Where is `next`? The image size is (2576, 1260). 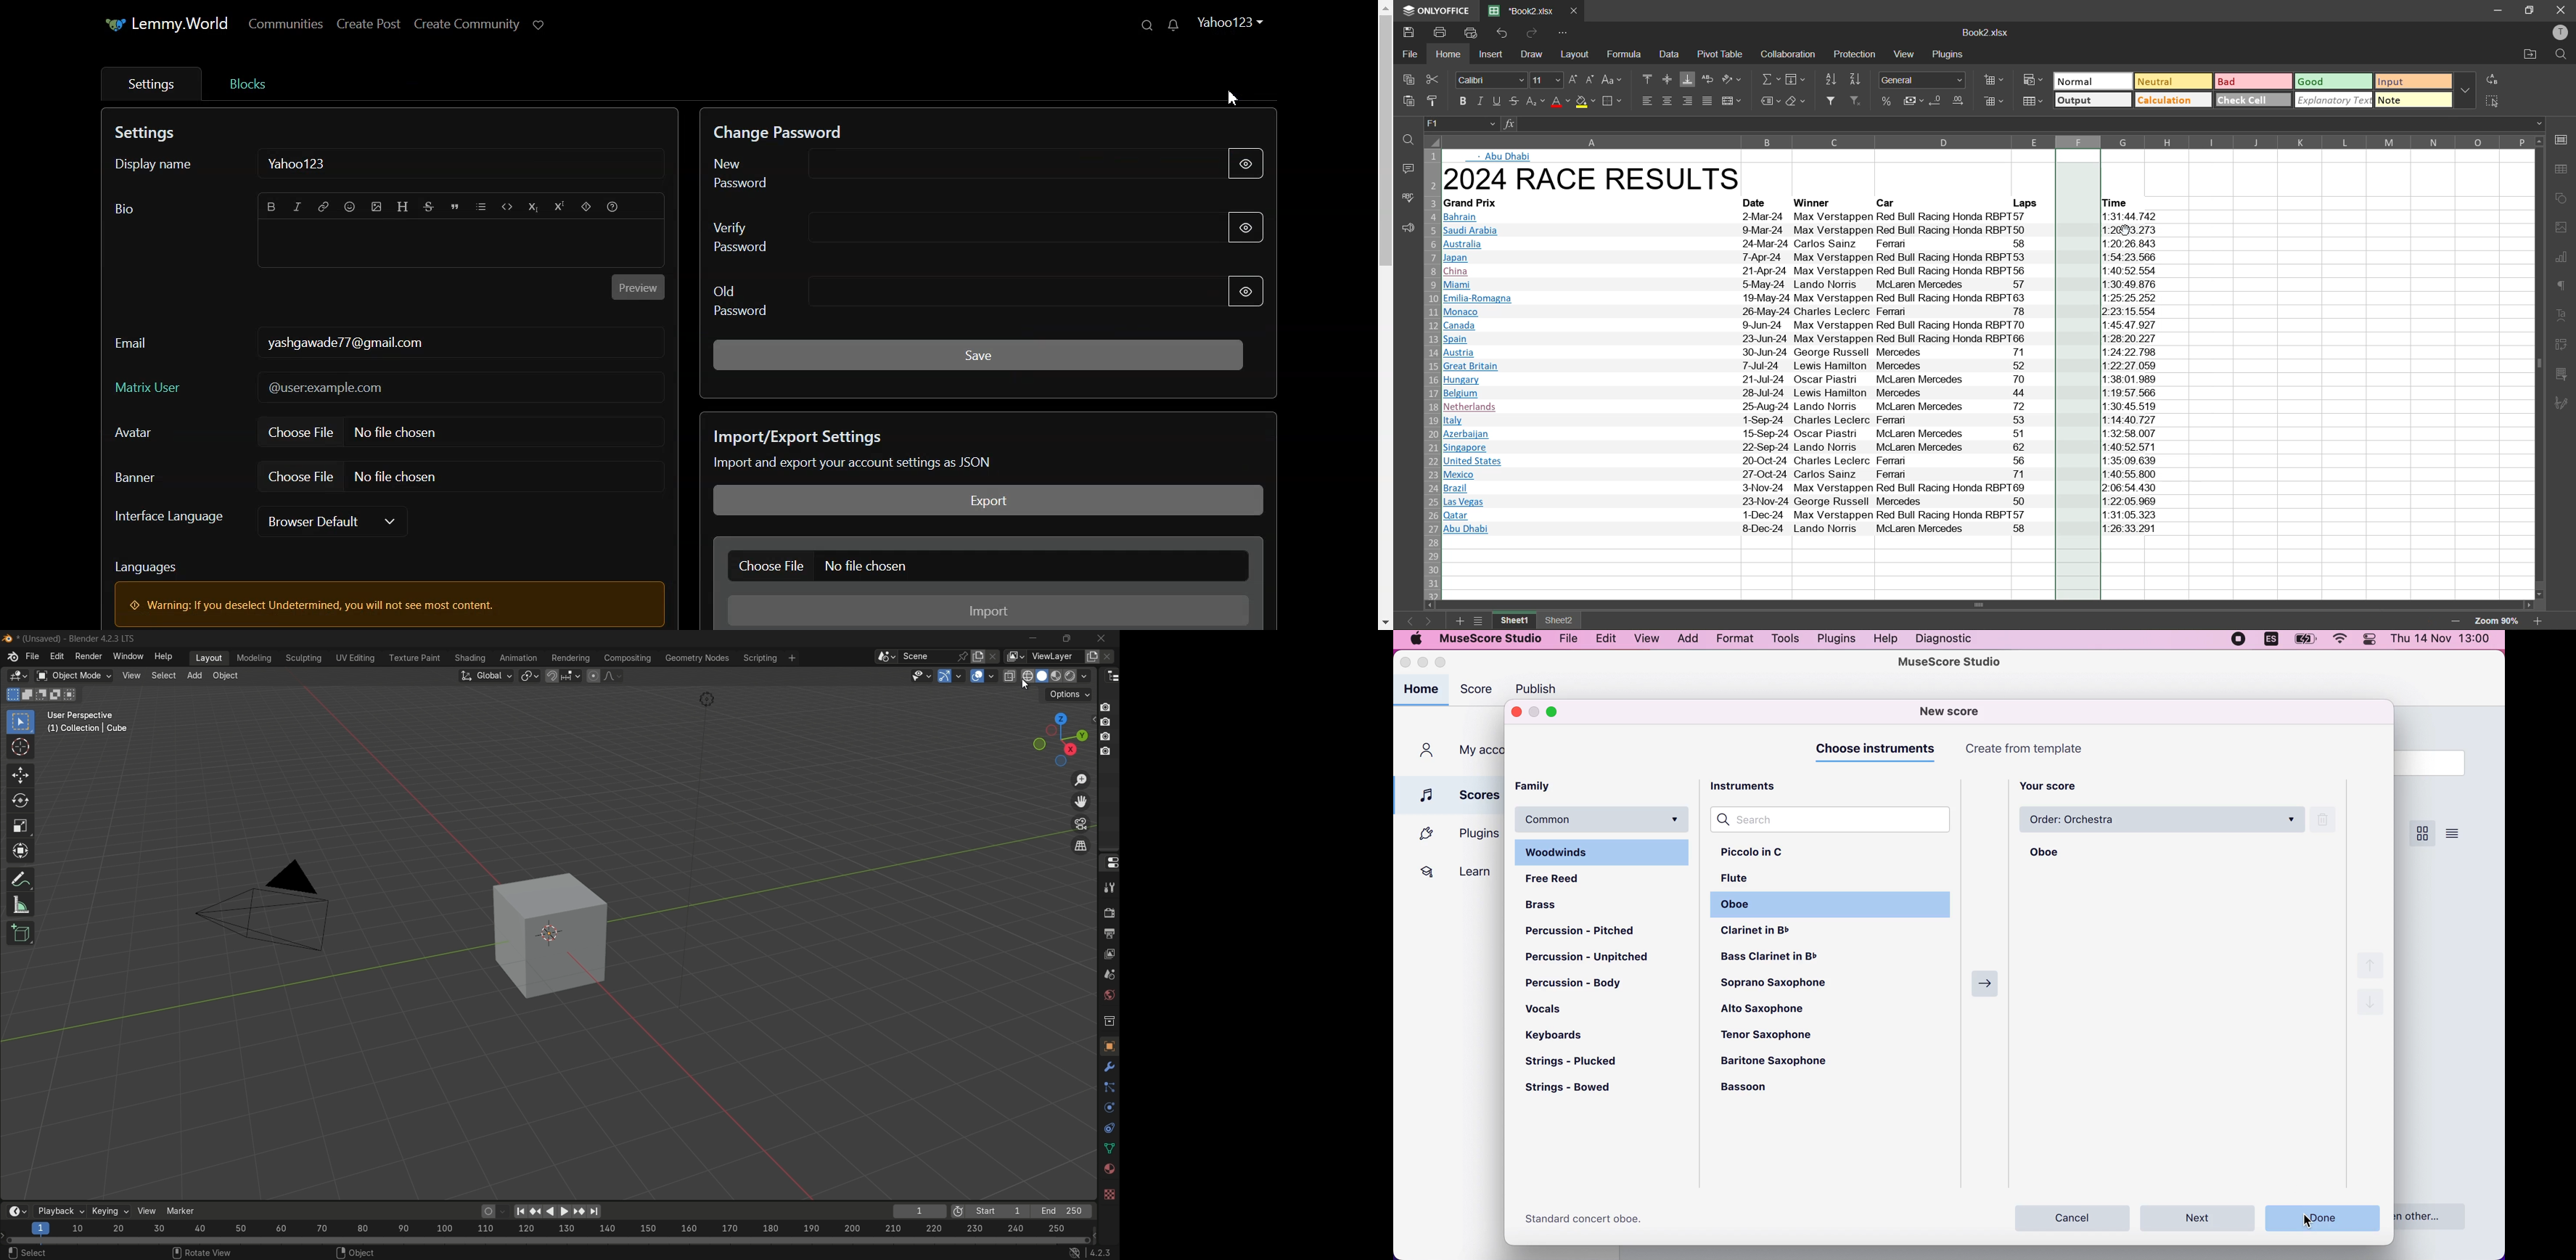 next is located at coordinates (2202, 1218).